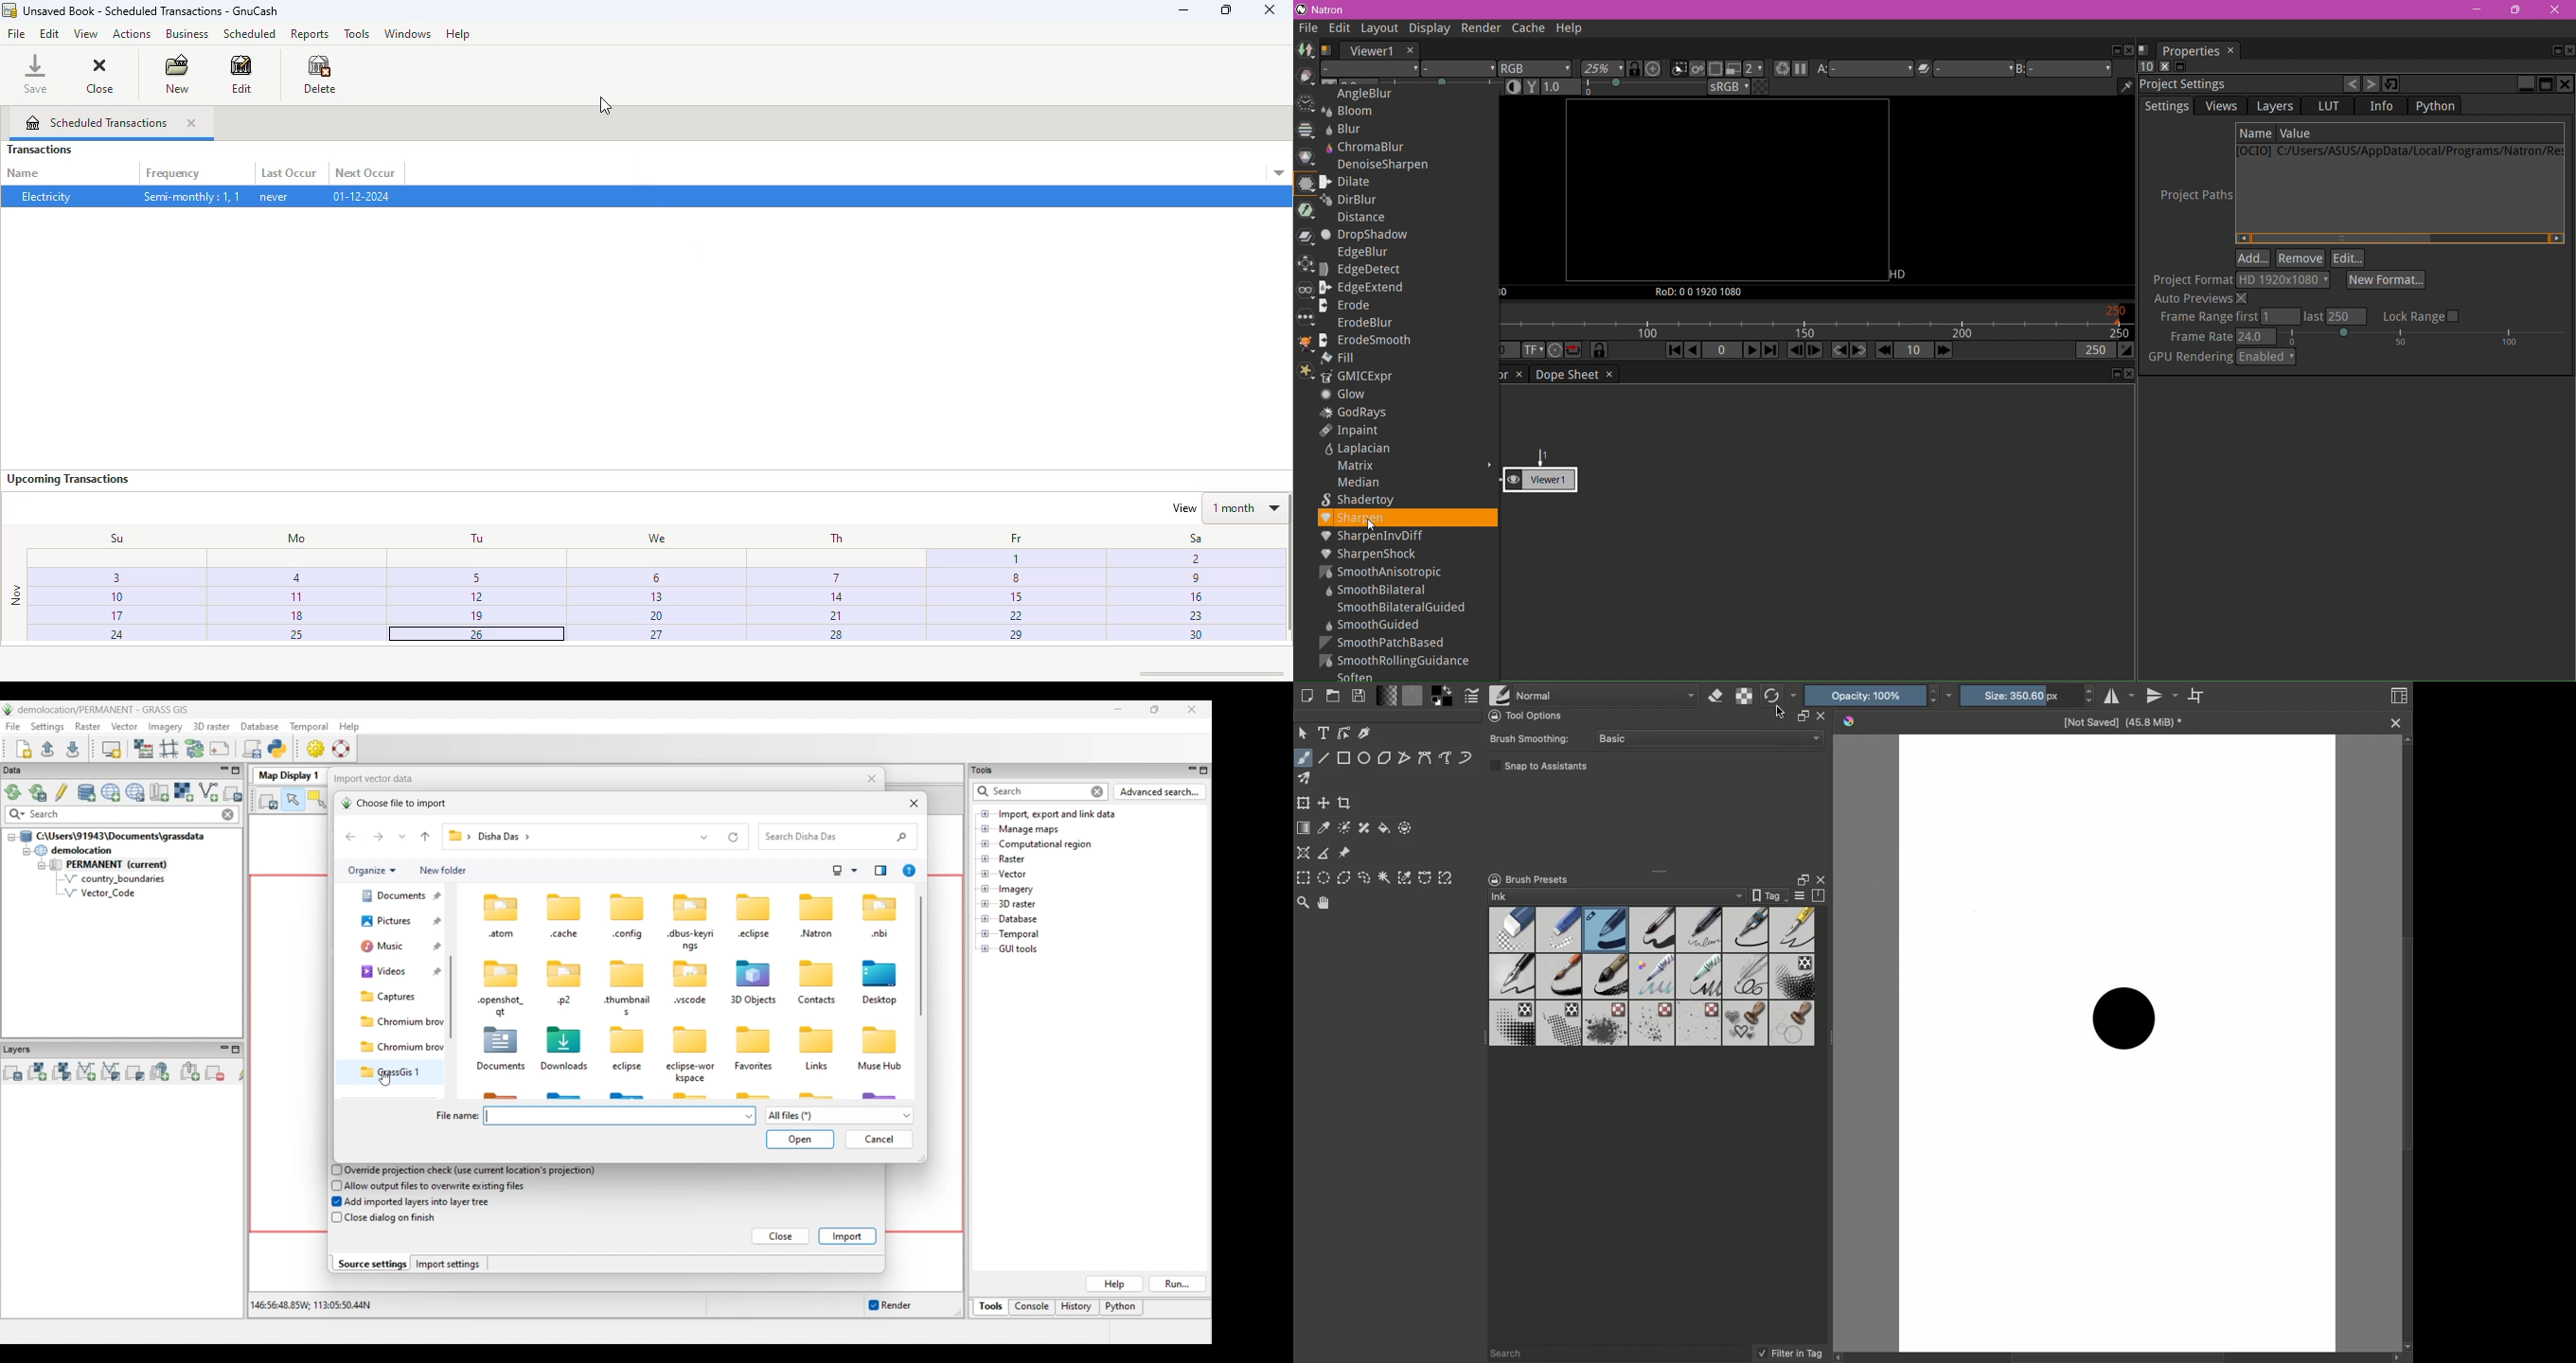  I want to click on Line, so click(1324, 758).